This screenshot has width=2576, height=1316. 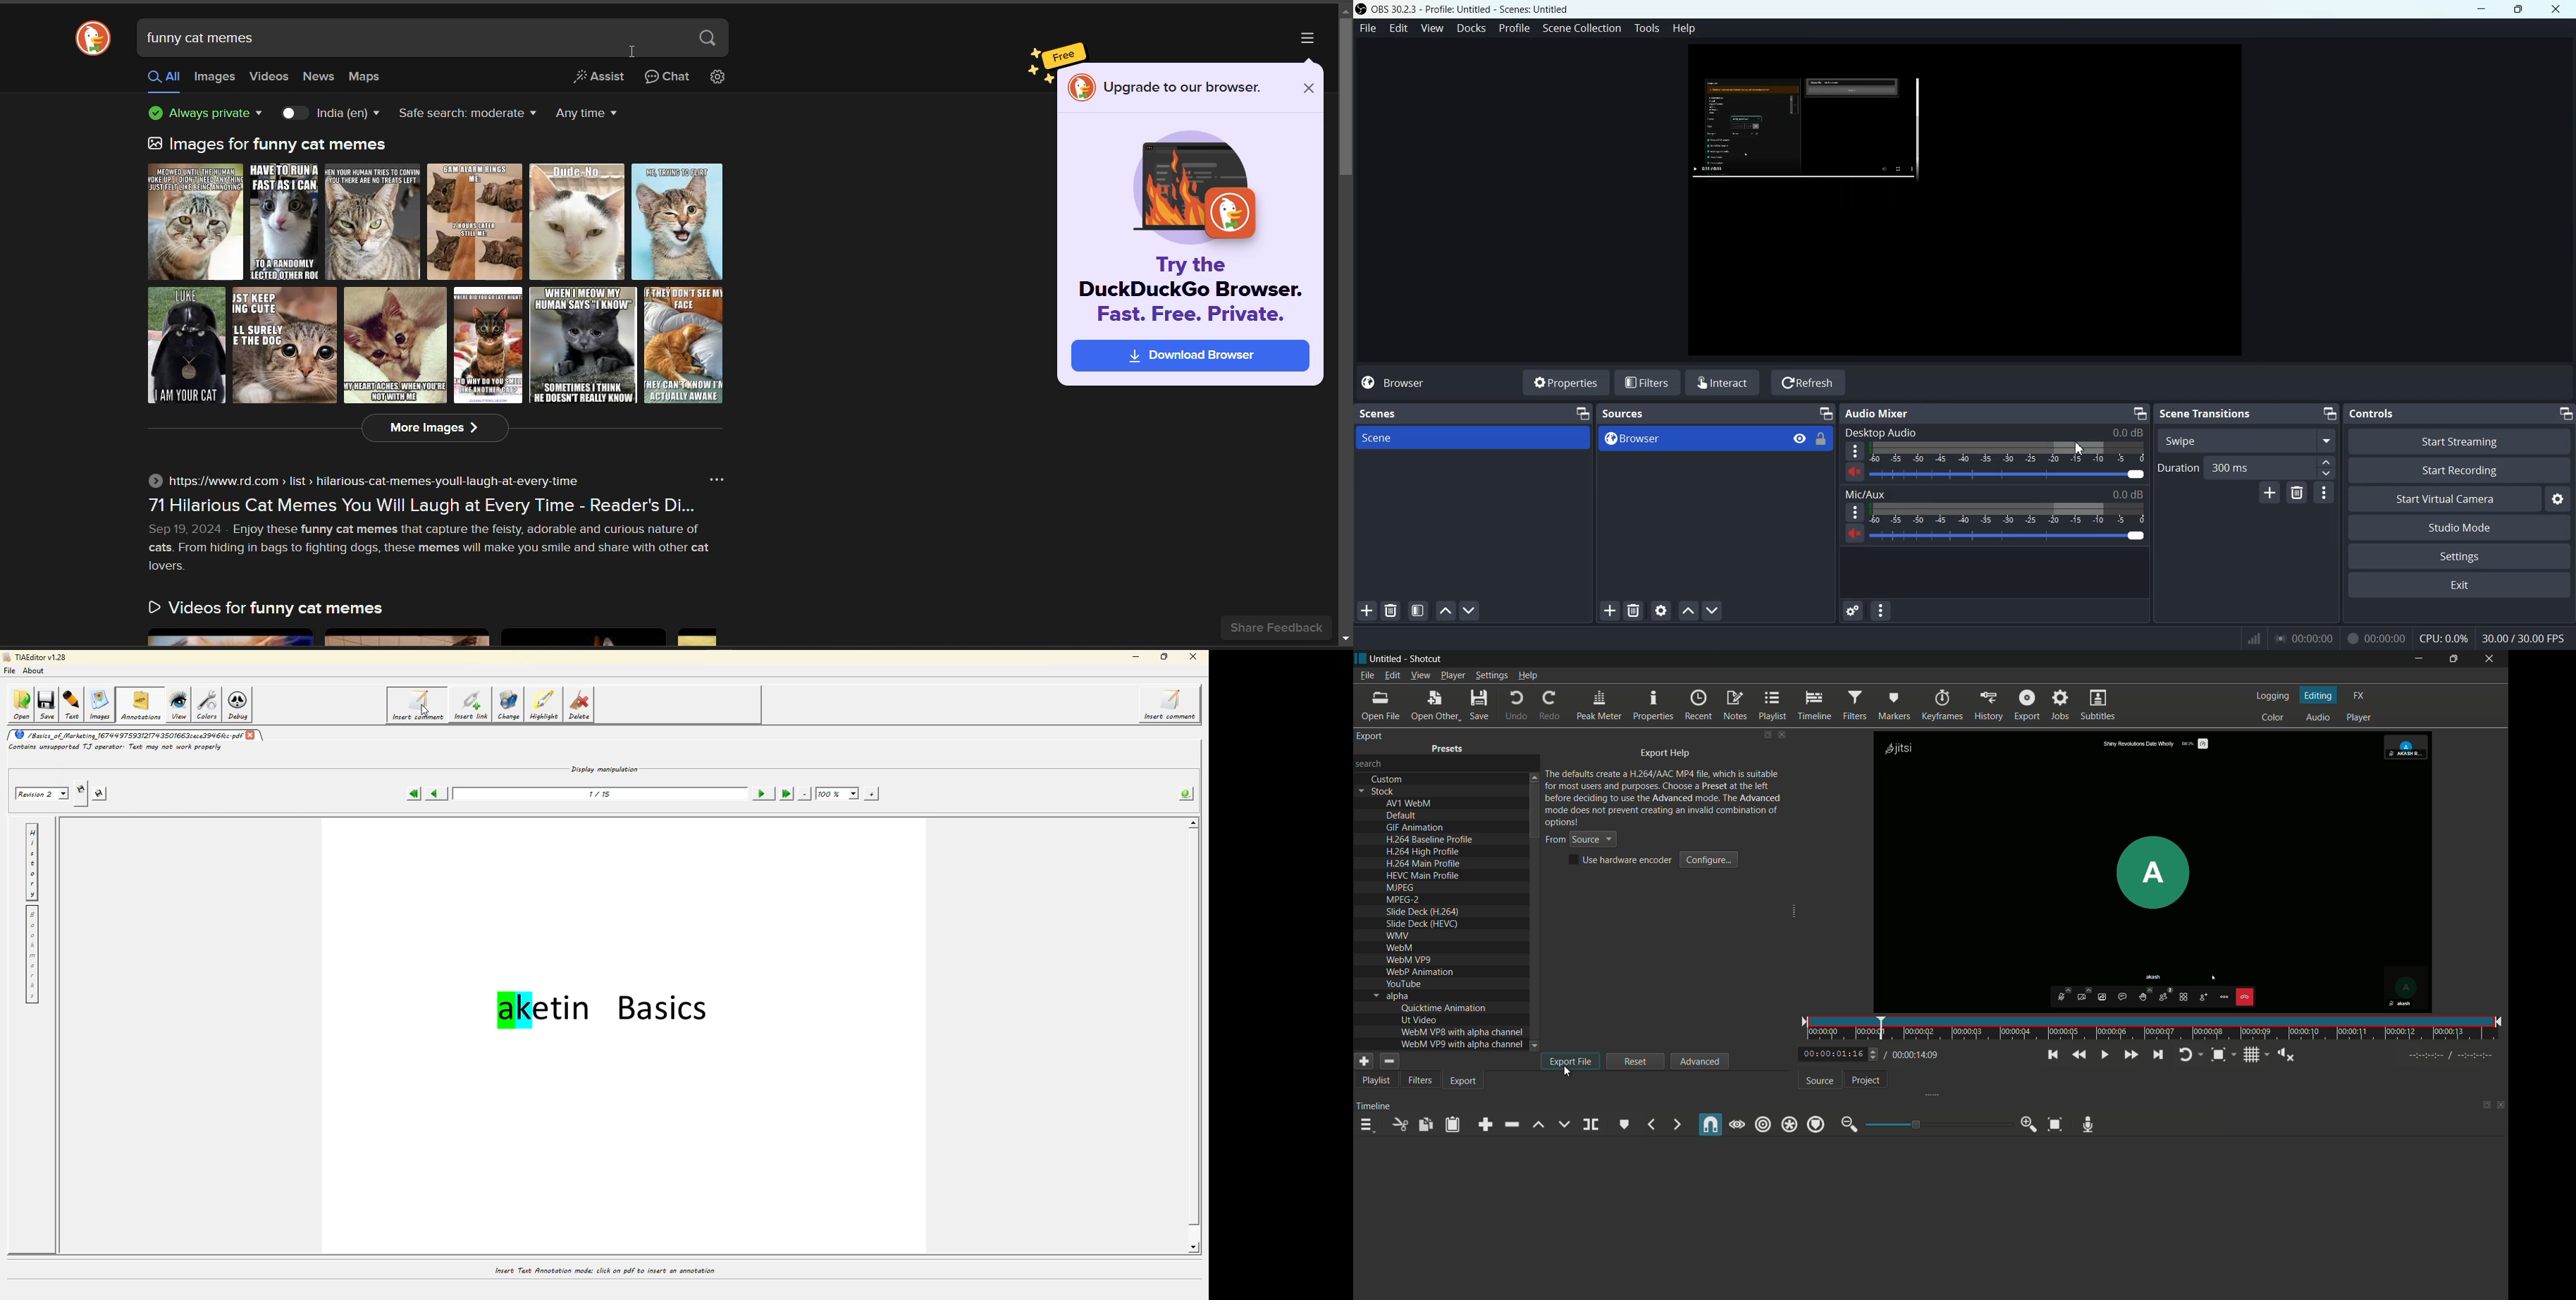 I want to click on Interact, so click(x=1724, y=382).